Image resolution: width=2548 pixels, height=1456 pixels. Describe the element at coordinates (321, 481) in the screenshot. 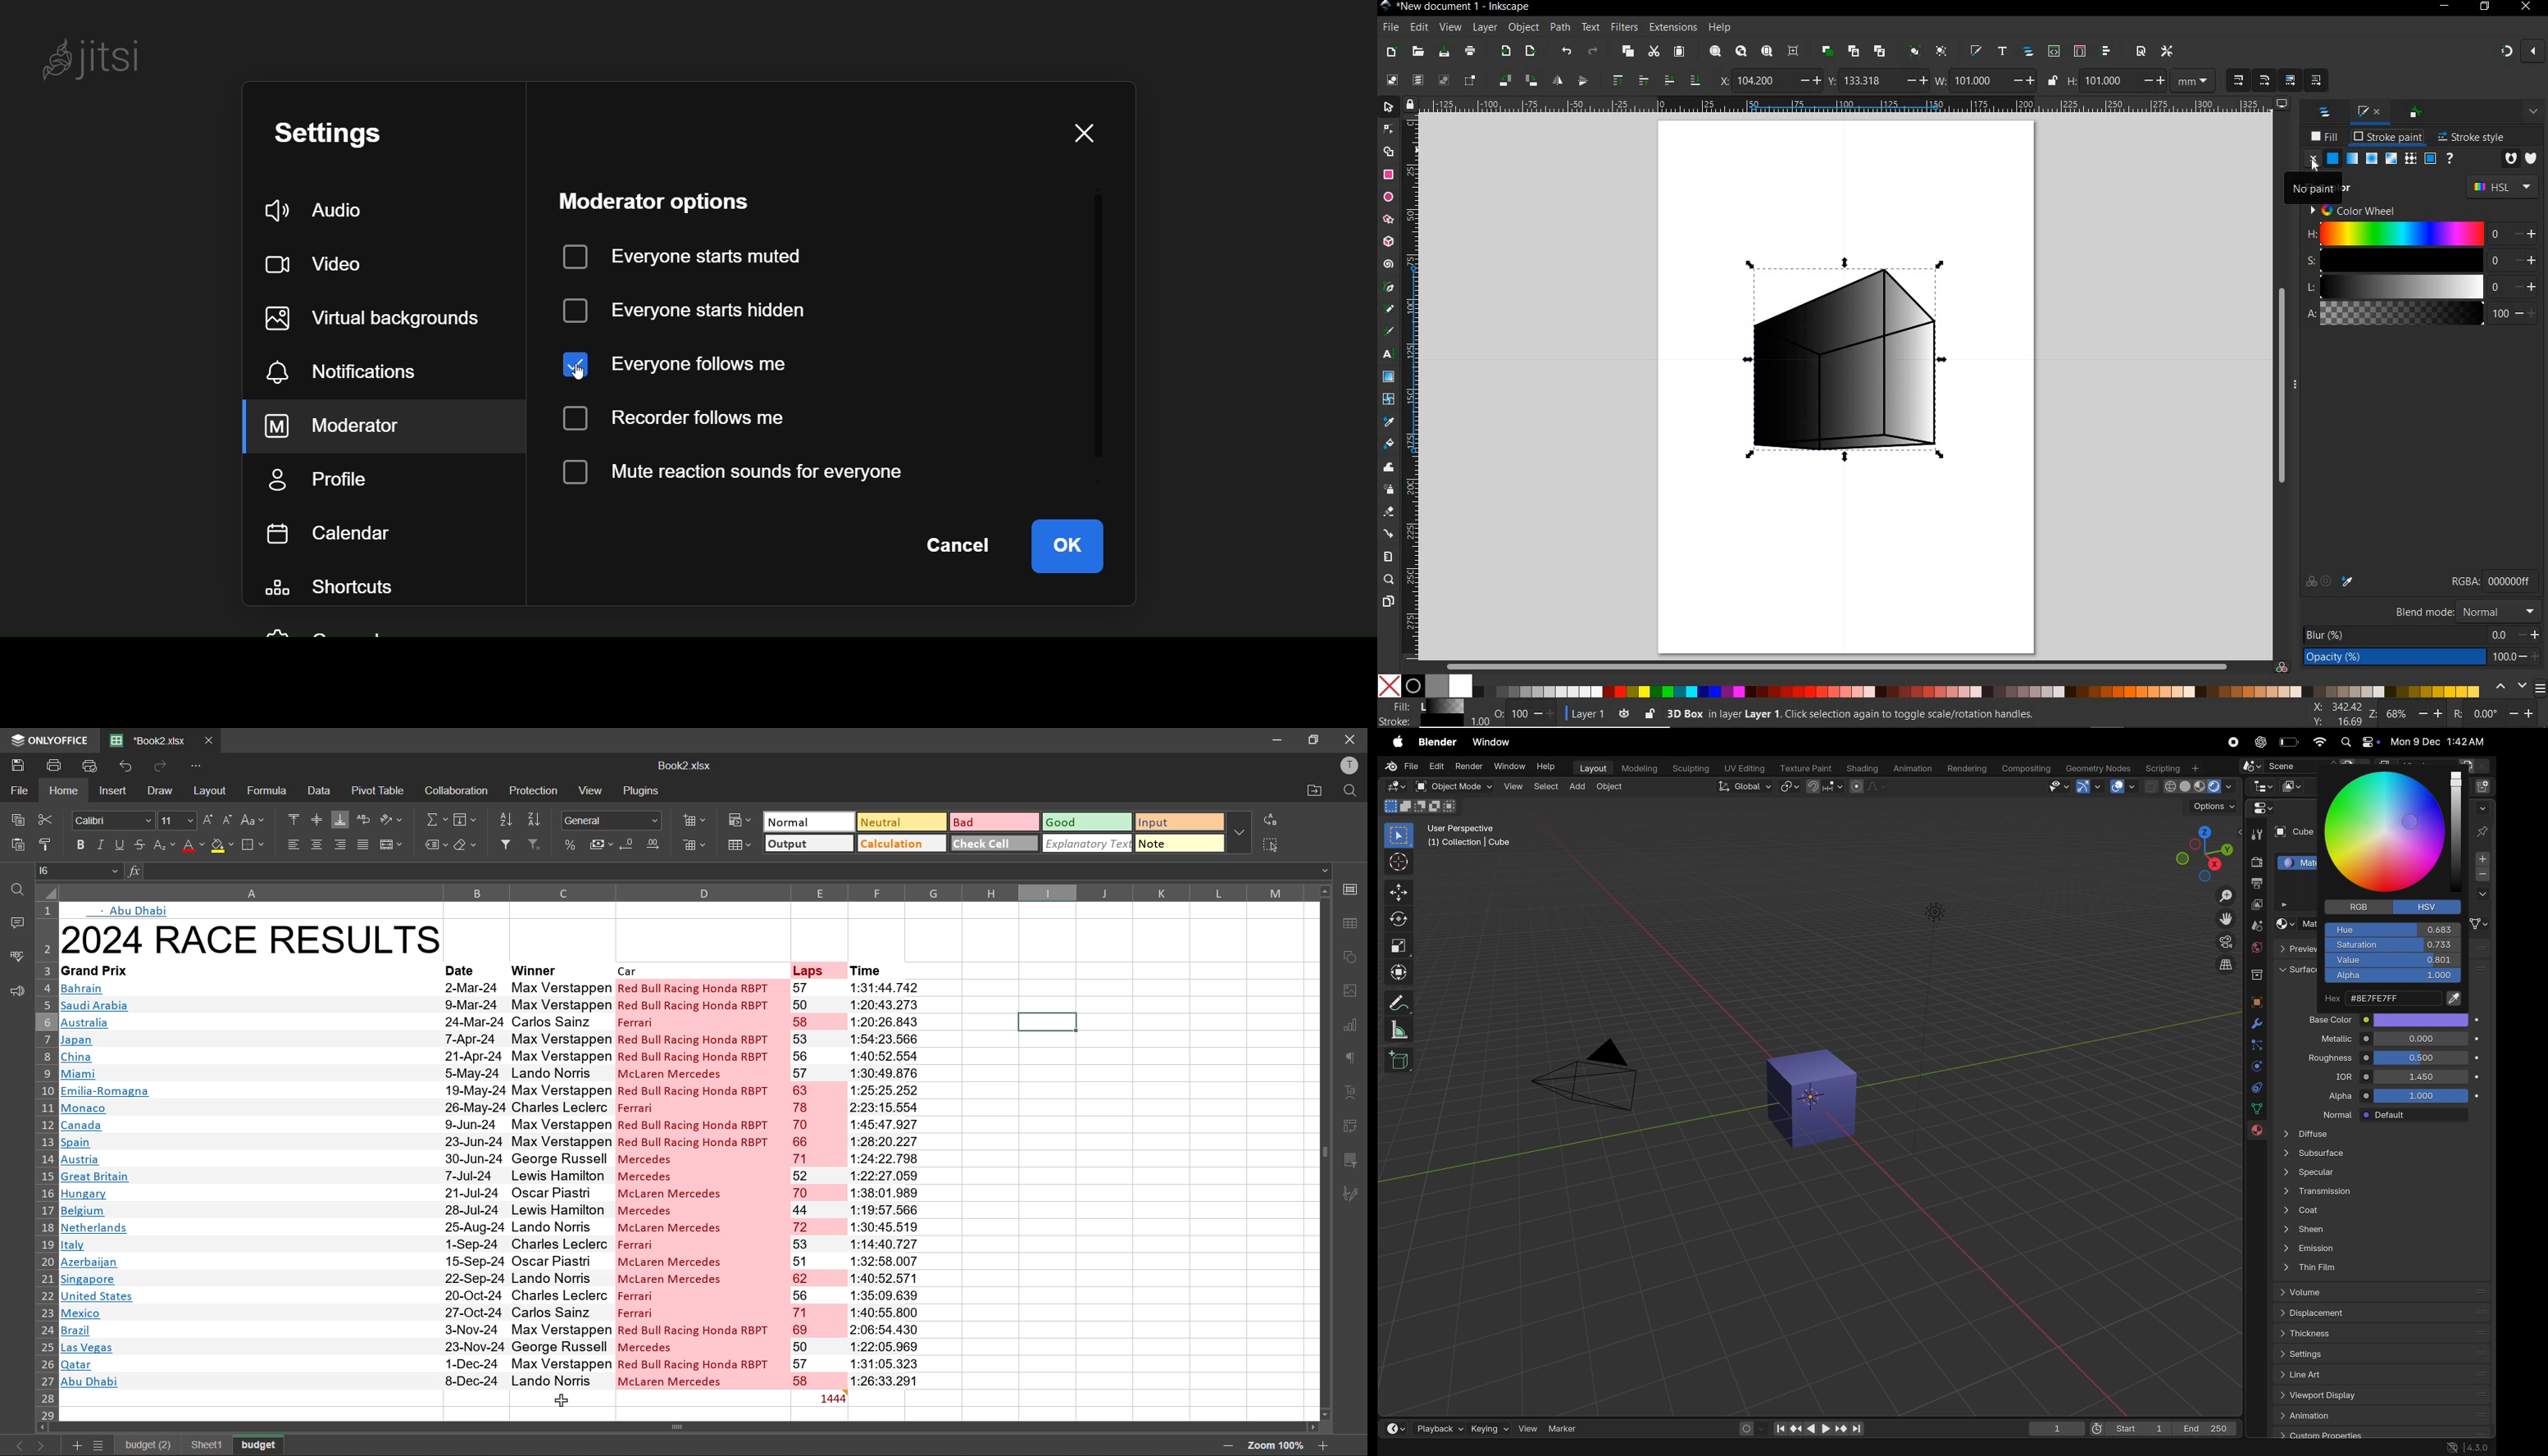

I see `profile` at that location.